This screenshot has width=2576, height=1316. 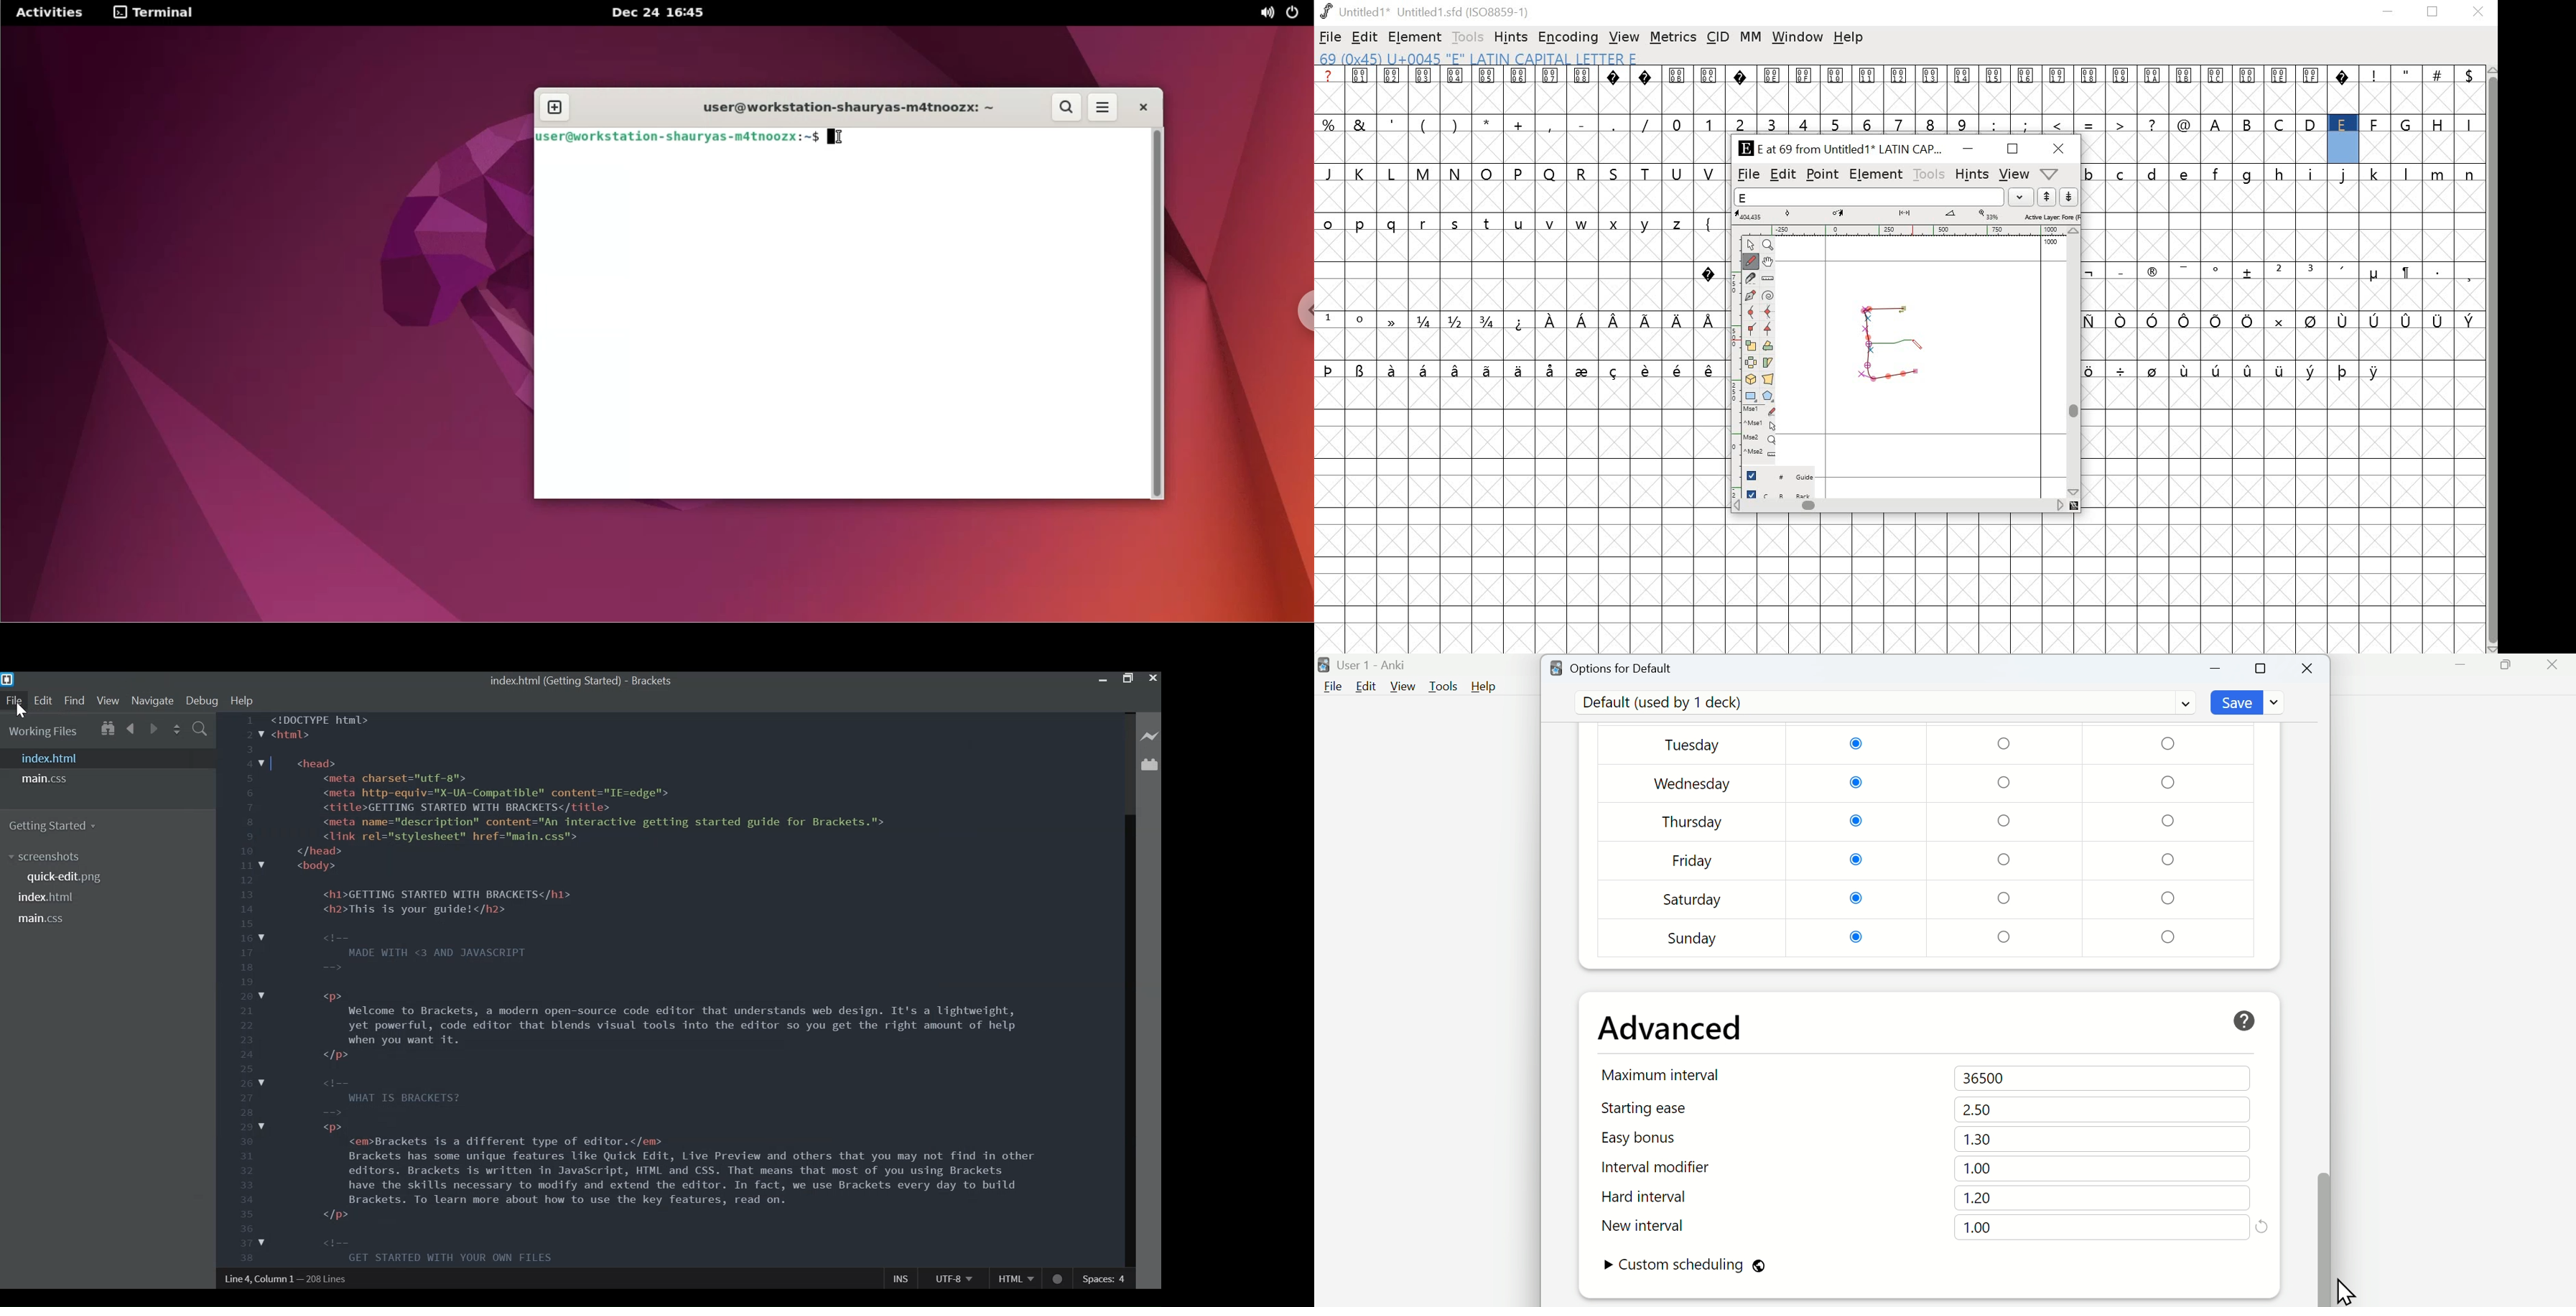 I want to click on special character, so click(x=1711, y=274).